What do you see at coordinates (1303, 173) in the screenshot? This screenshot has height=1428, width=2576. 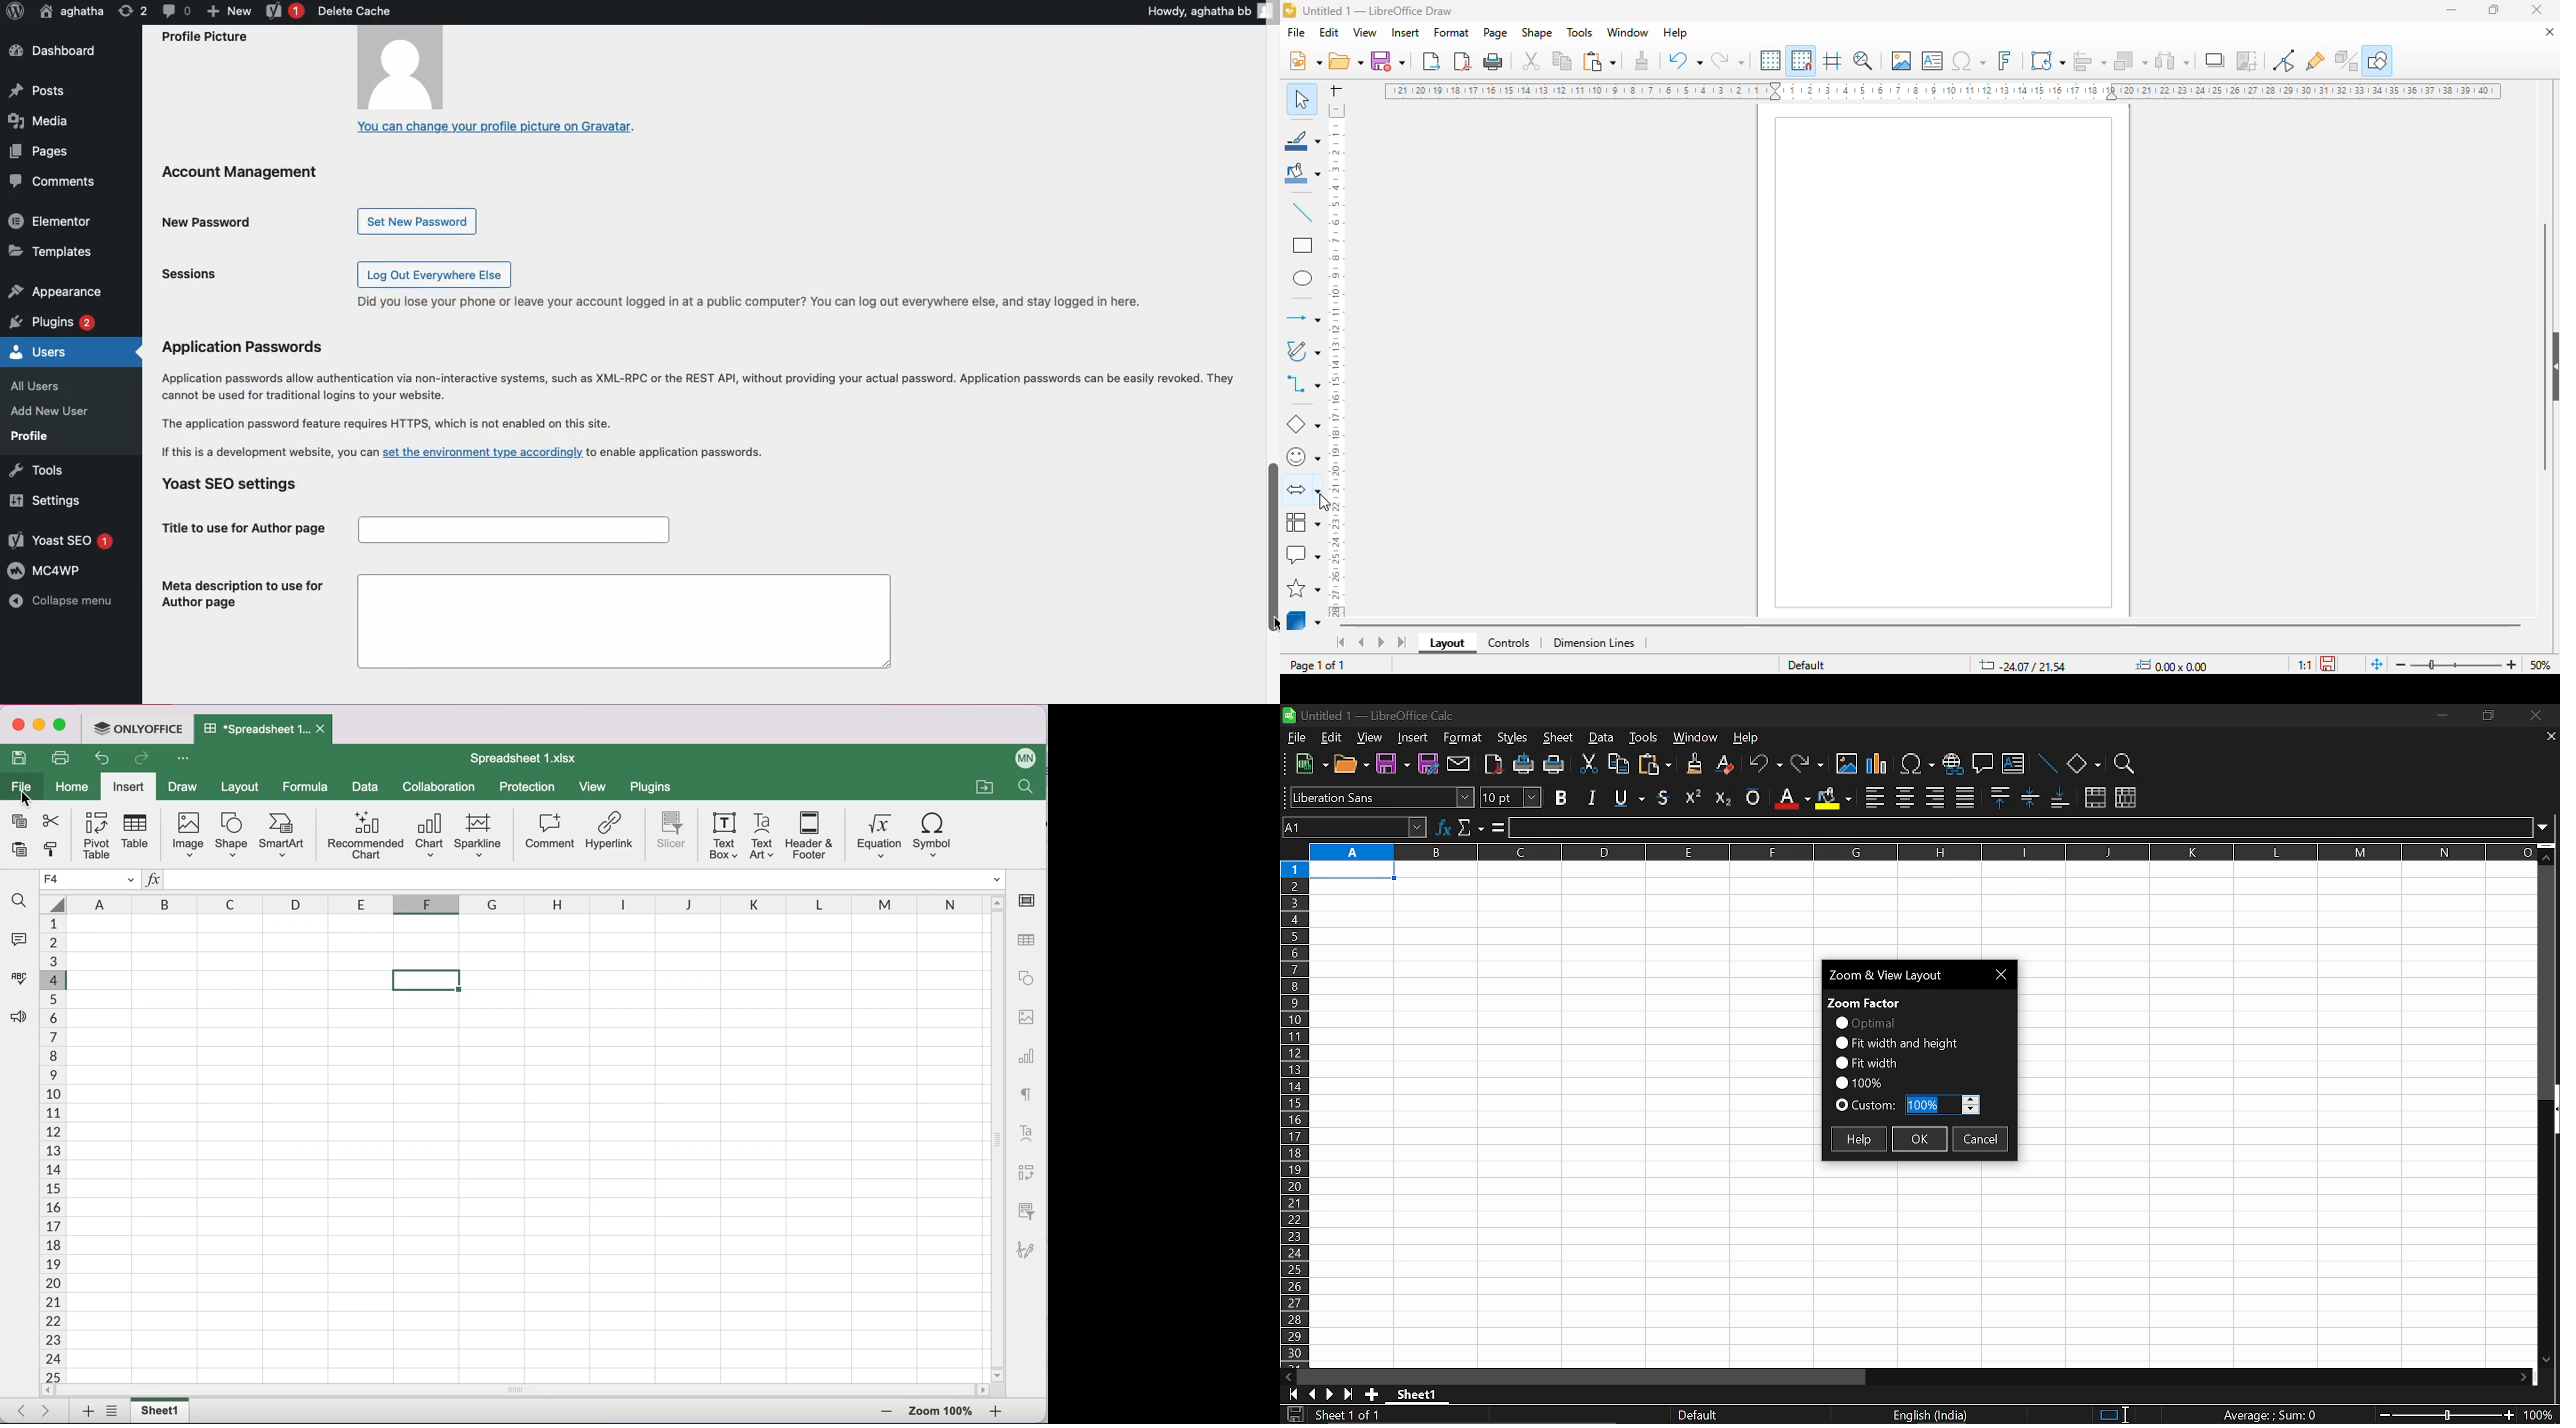 I see `fill color` at bounding box center [1303, 173].